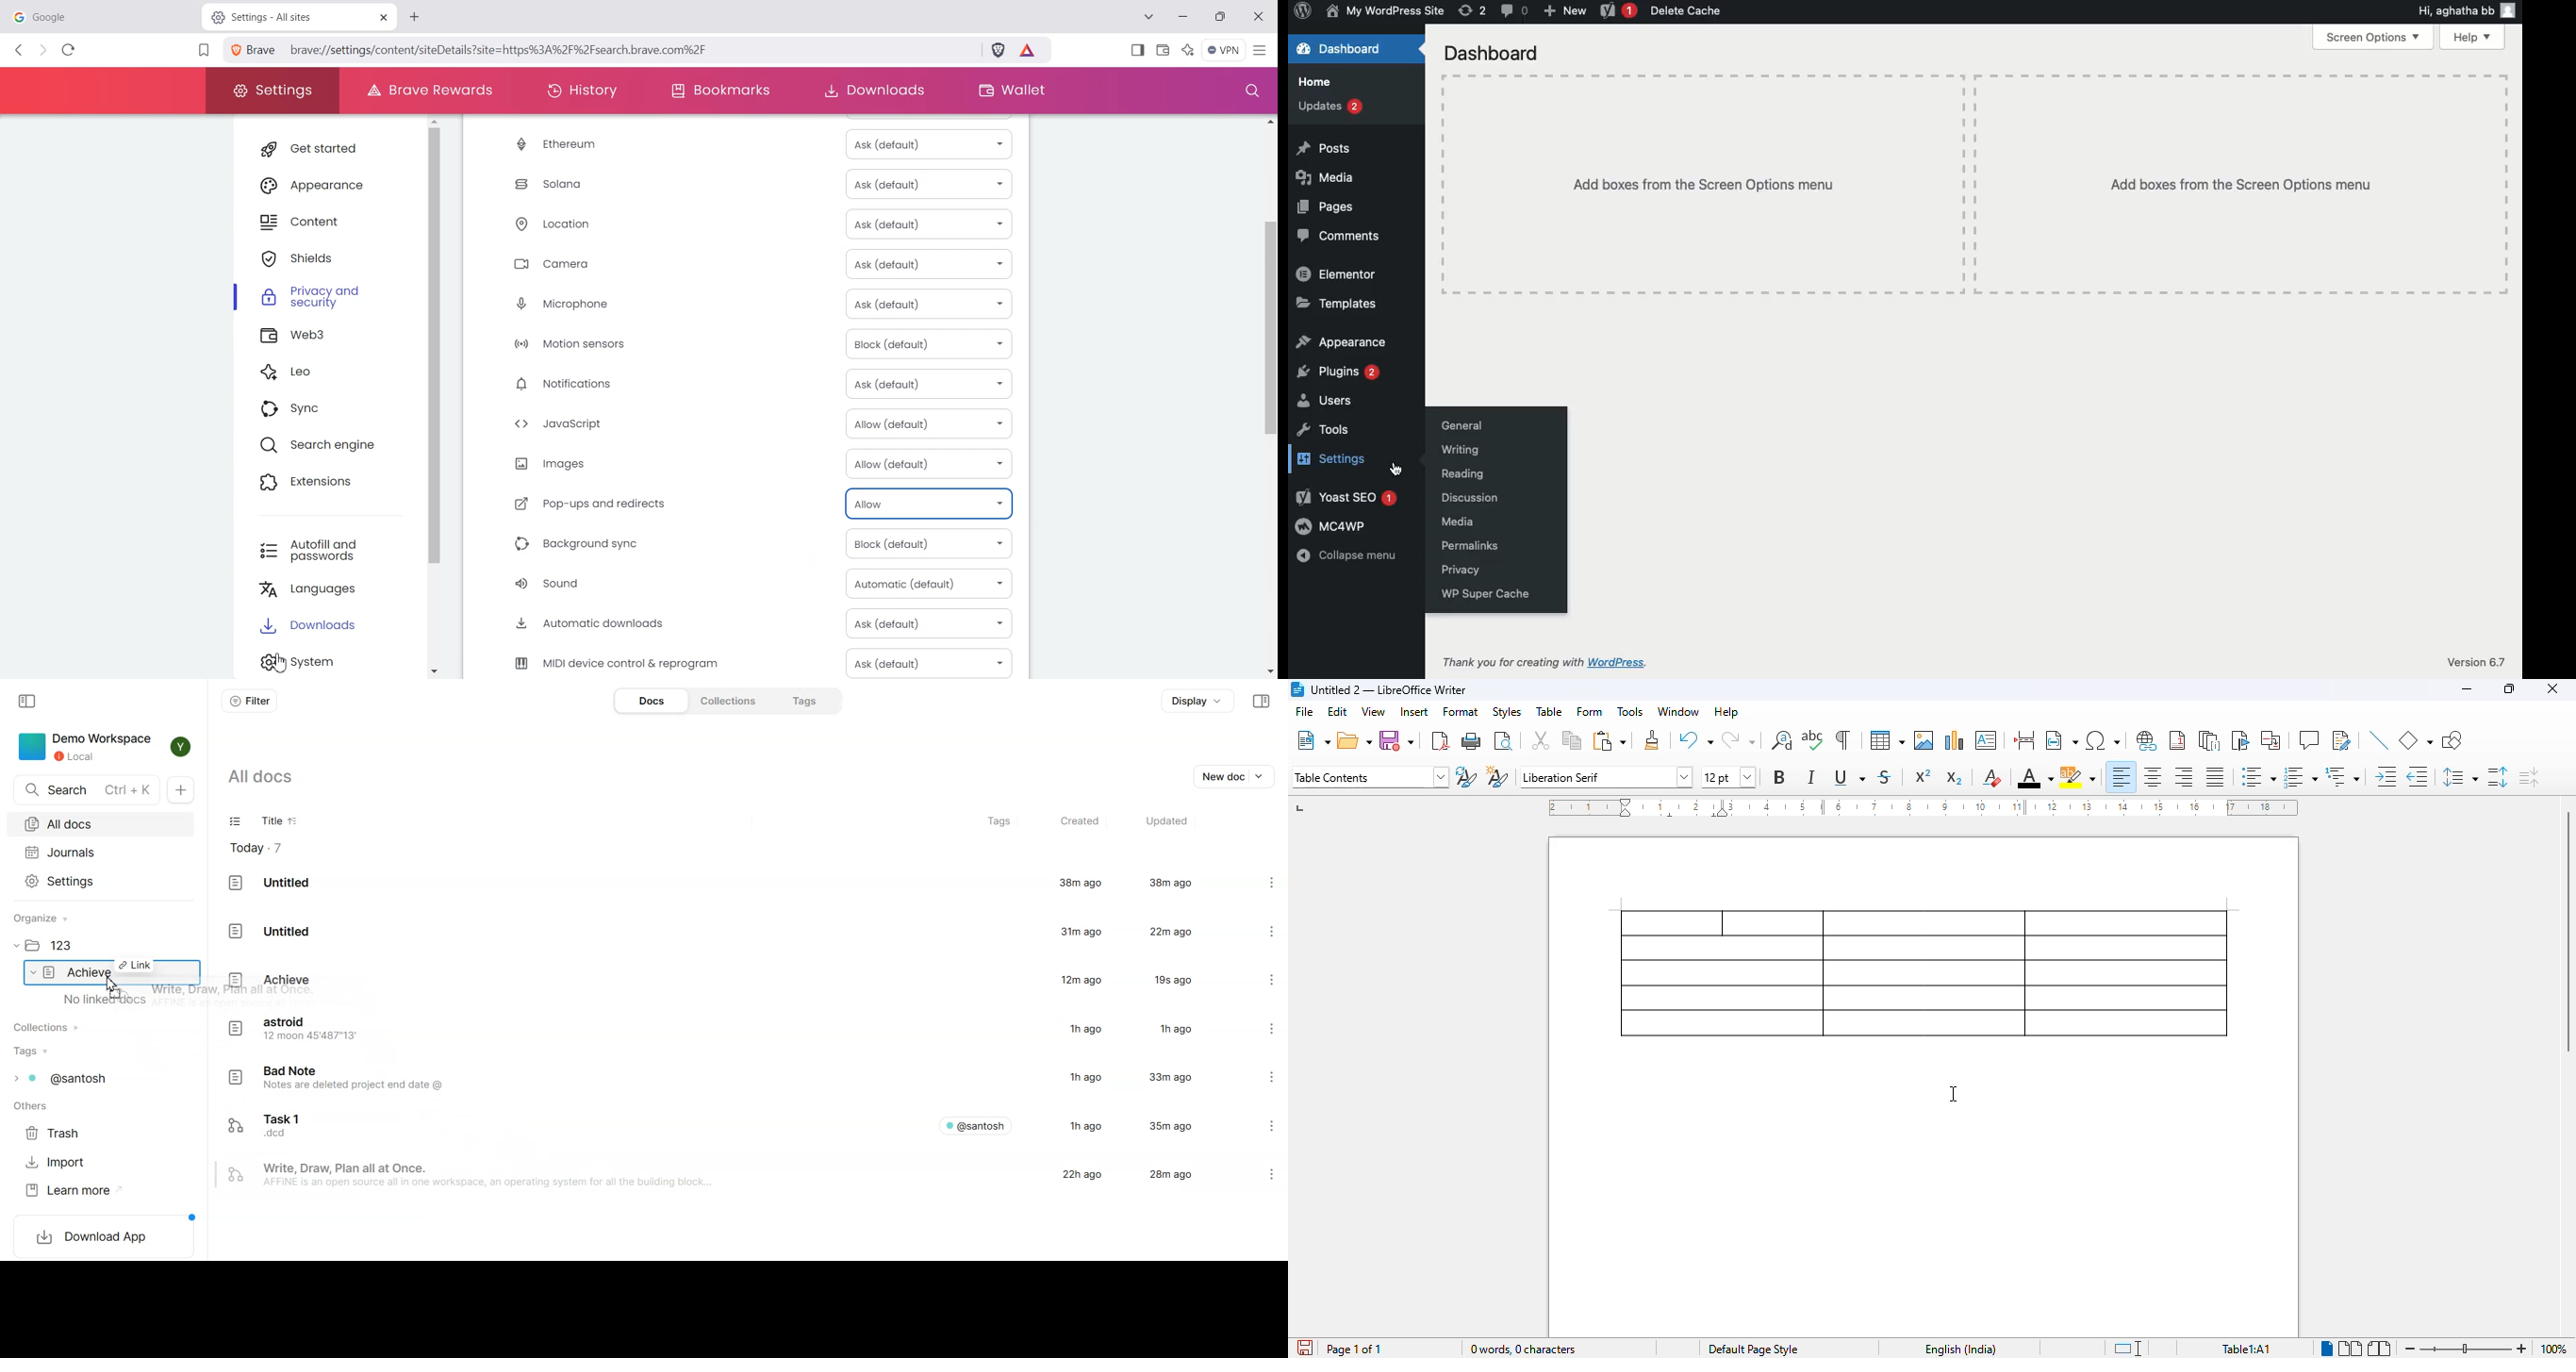  What do you see at coordinates (1354, 1349) in the screenshot?
I see `page 1 of 1` at bounding box center [1354, 1349].